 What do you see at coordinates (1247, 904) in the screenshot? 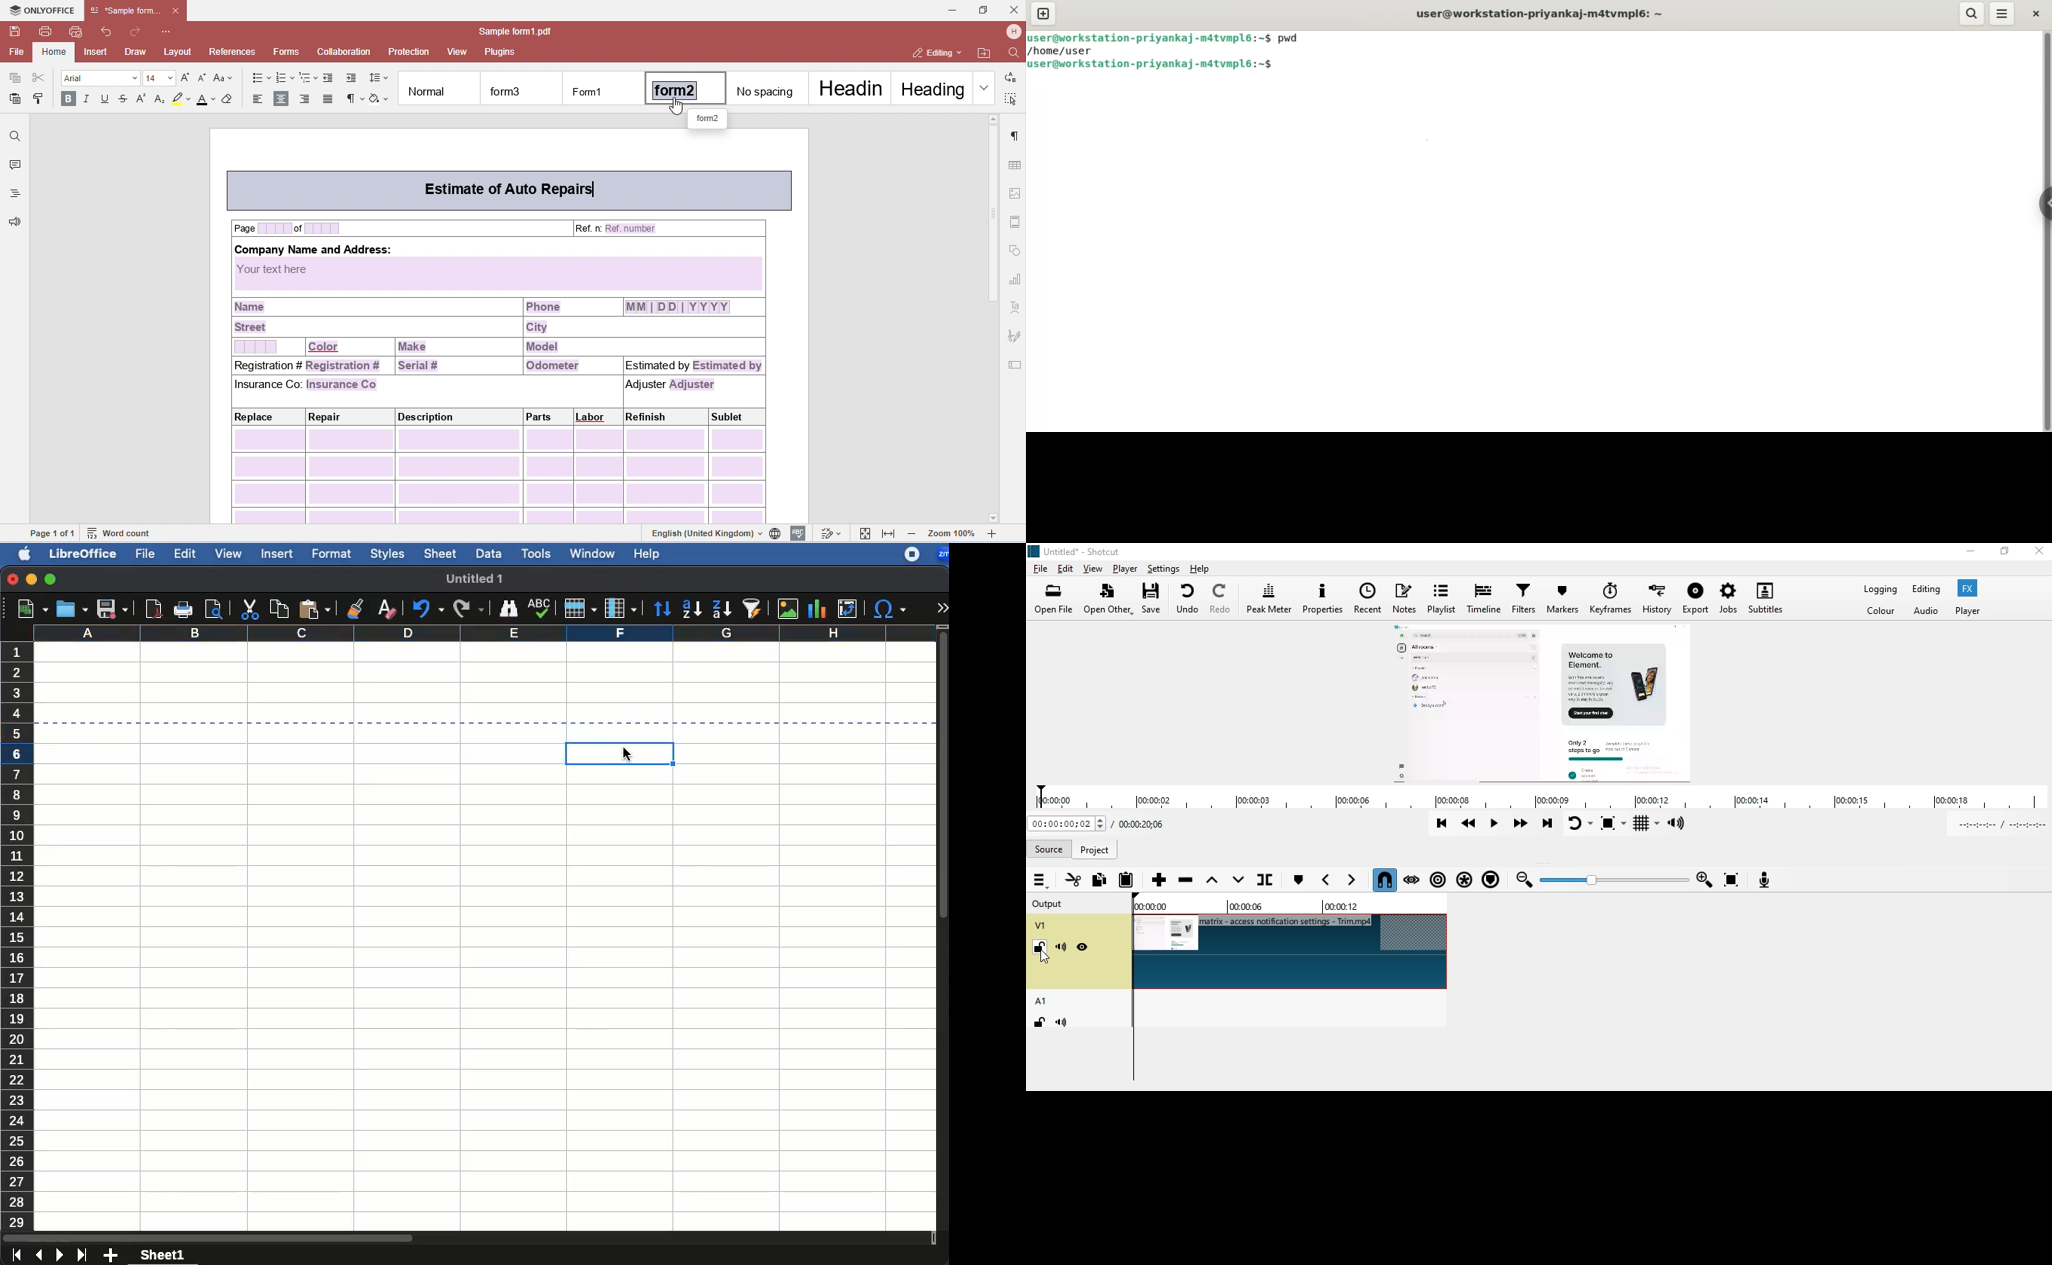
I see `time markers` at bounding box center [1247, 904].